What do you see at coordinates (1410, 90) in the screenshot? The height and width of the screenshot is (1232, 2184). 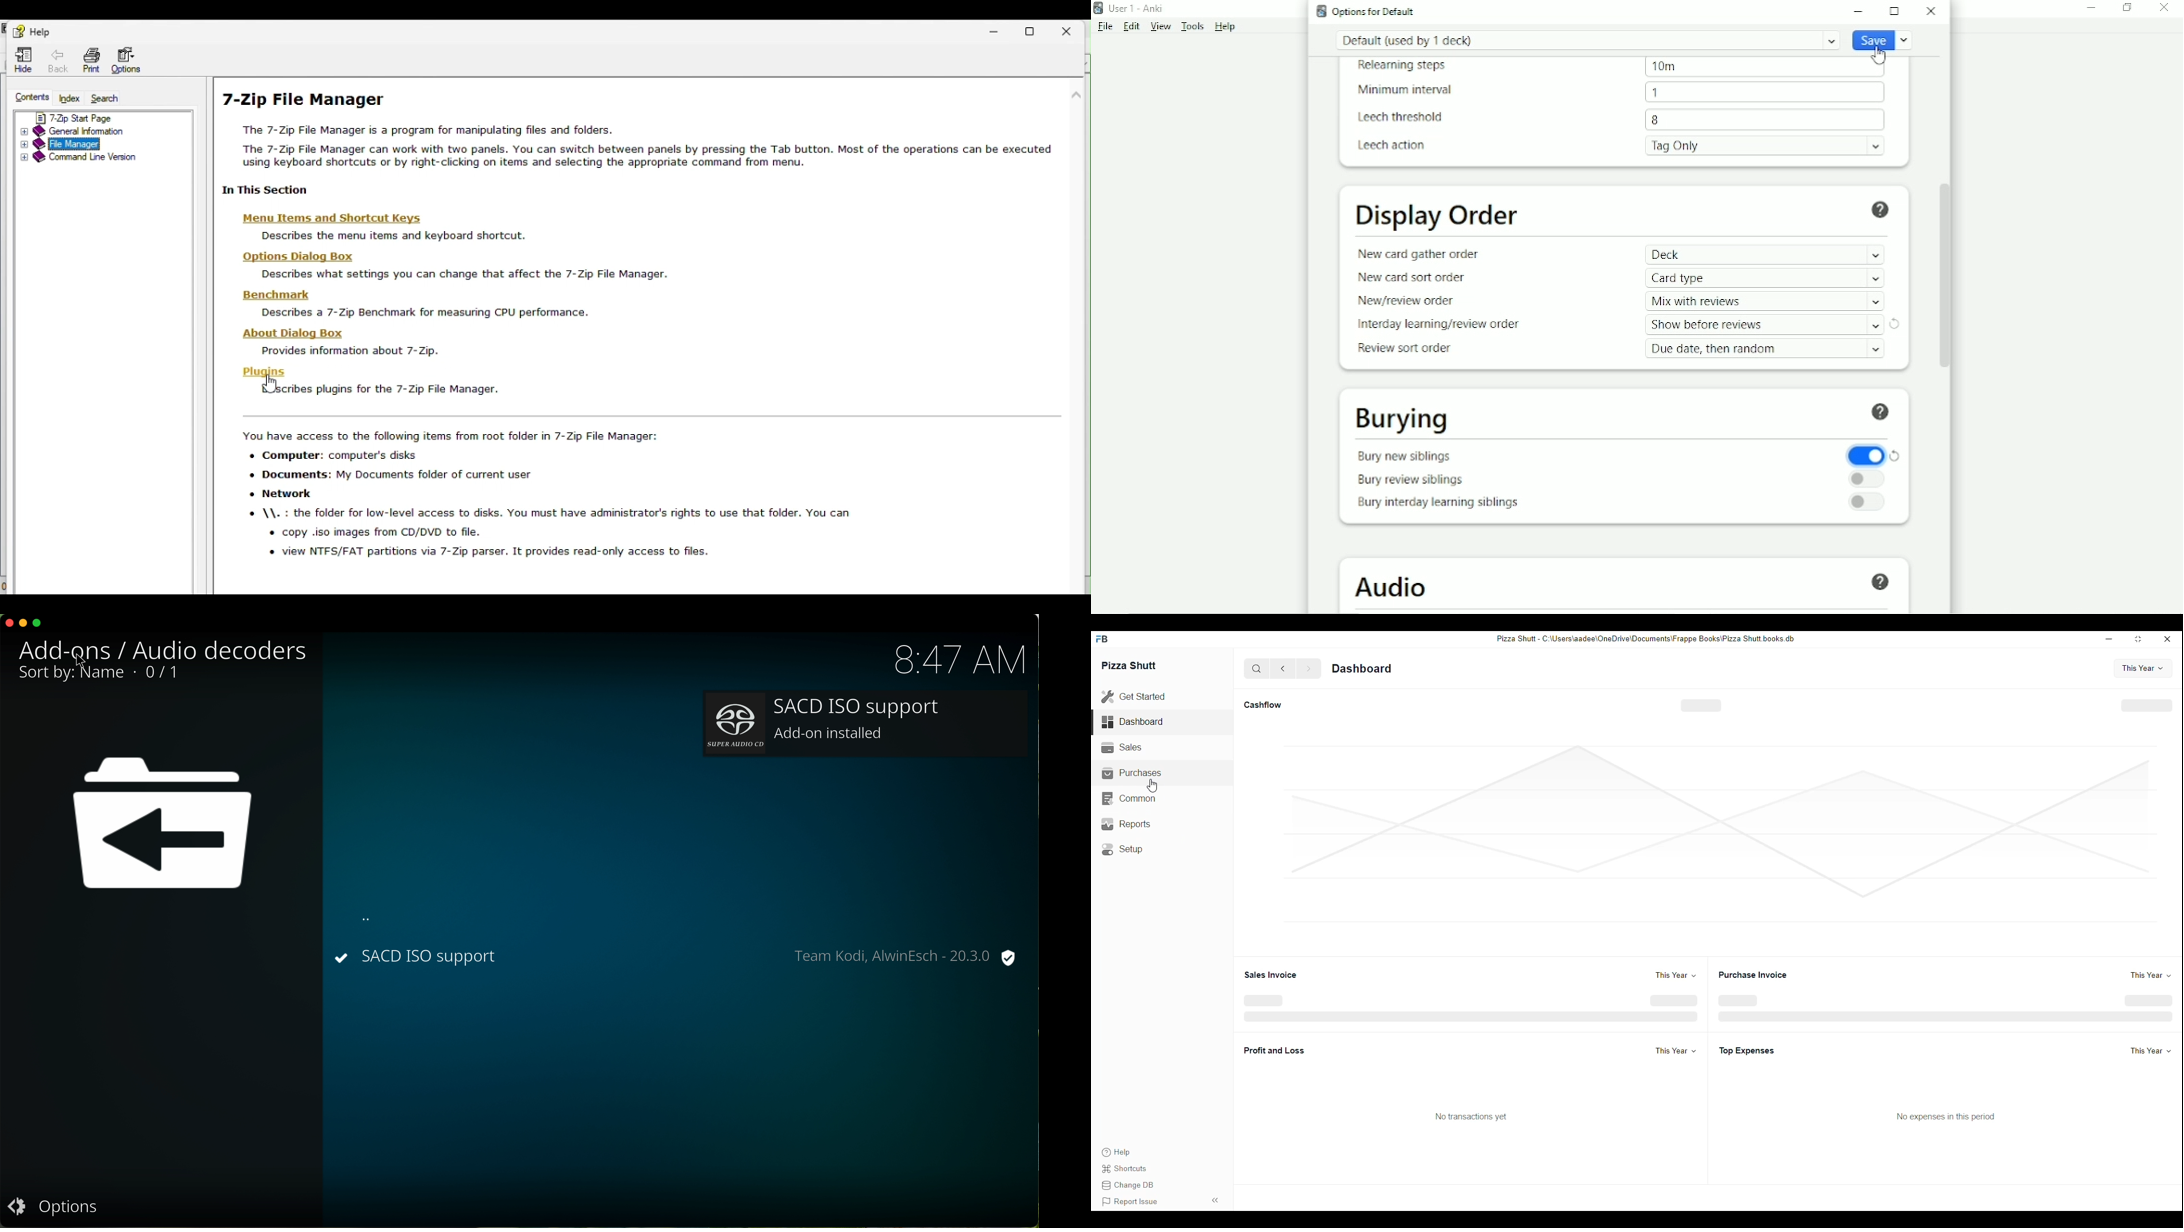 I see `Minimum interval` at bounding box center [1410, 90].